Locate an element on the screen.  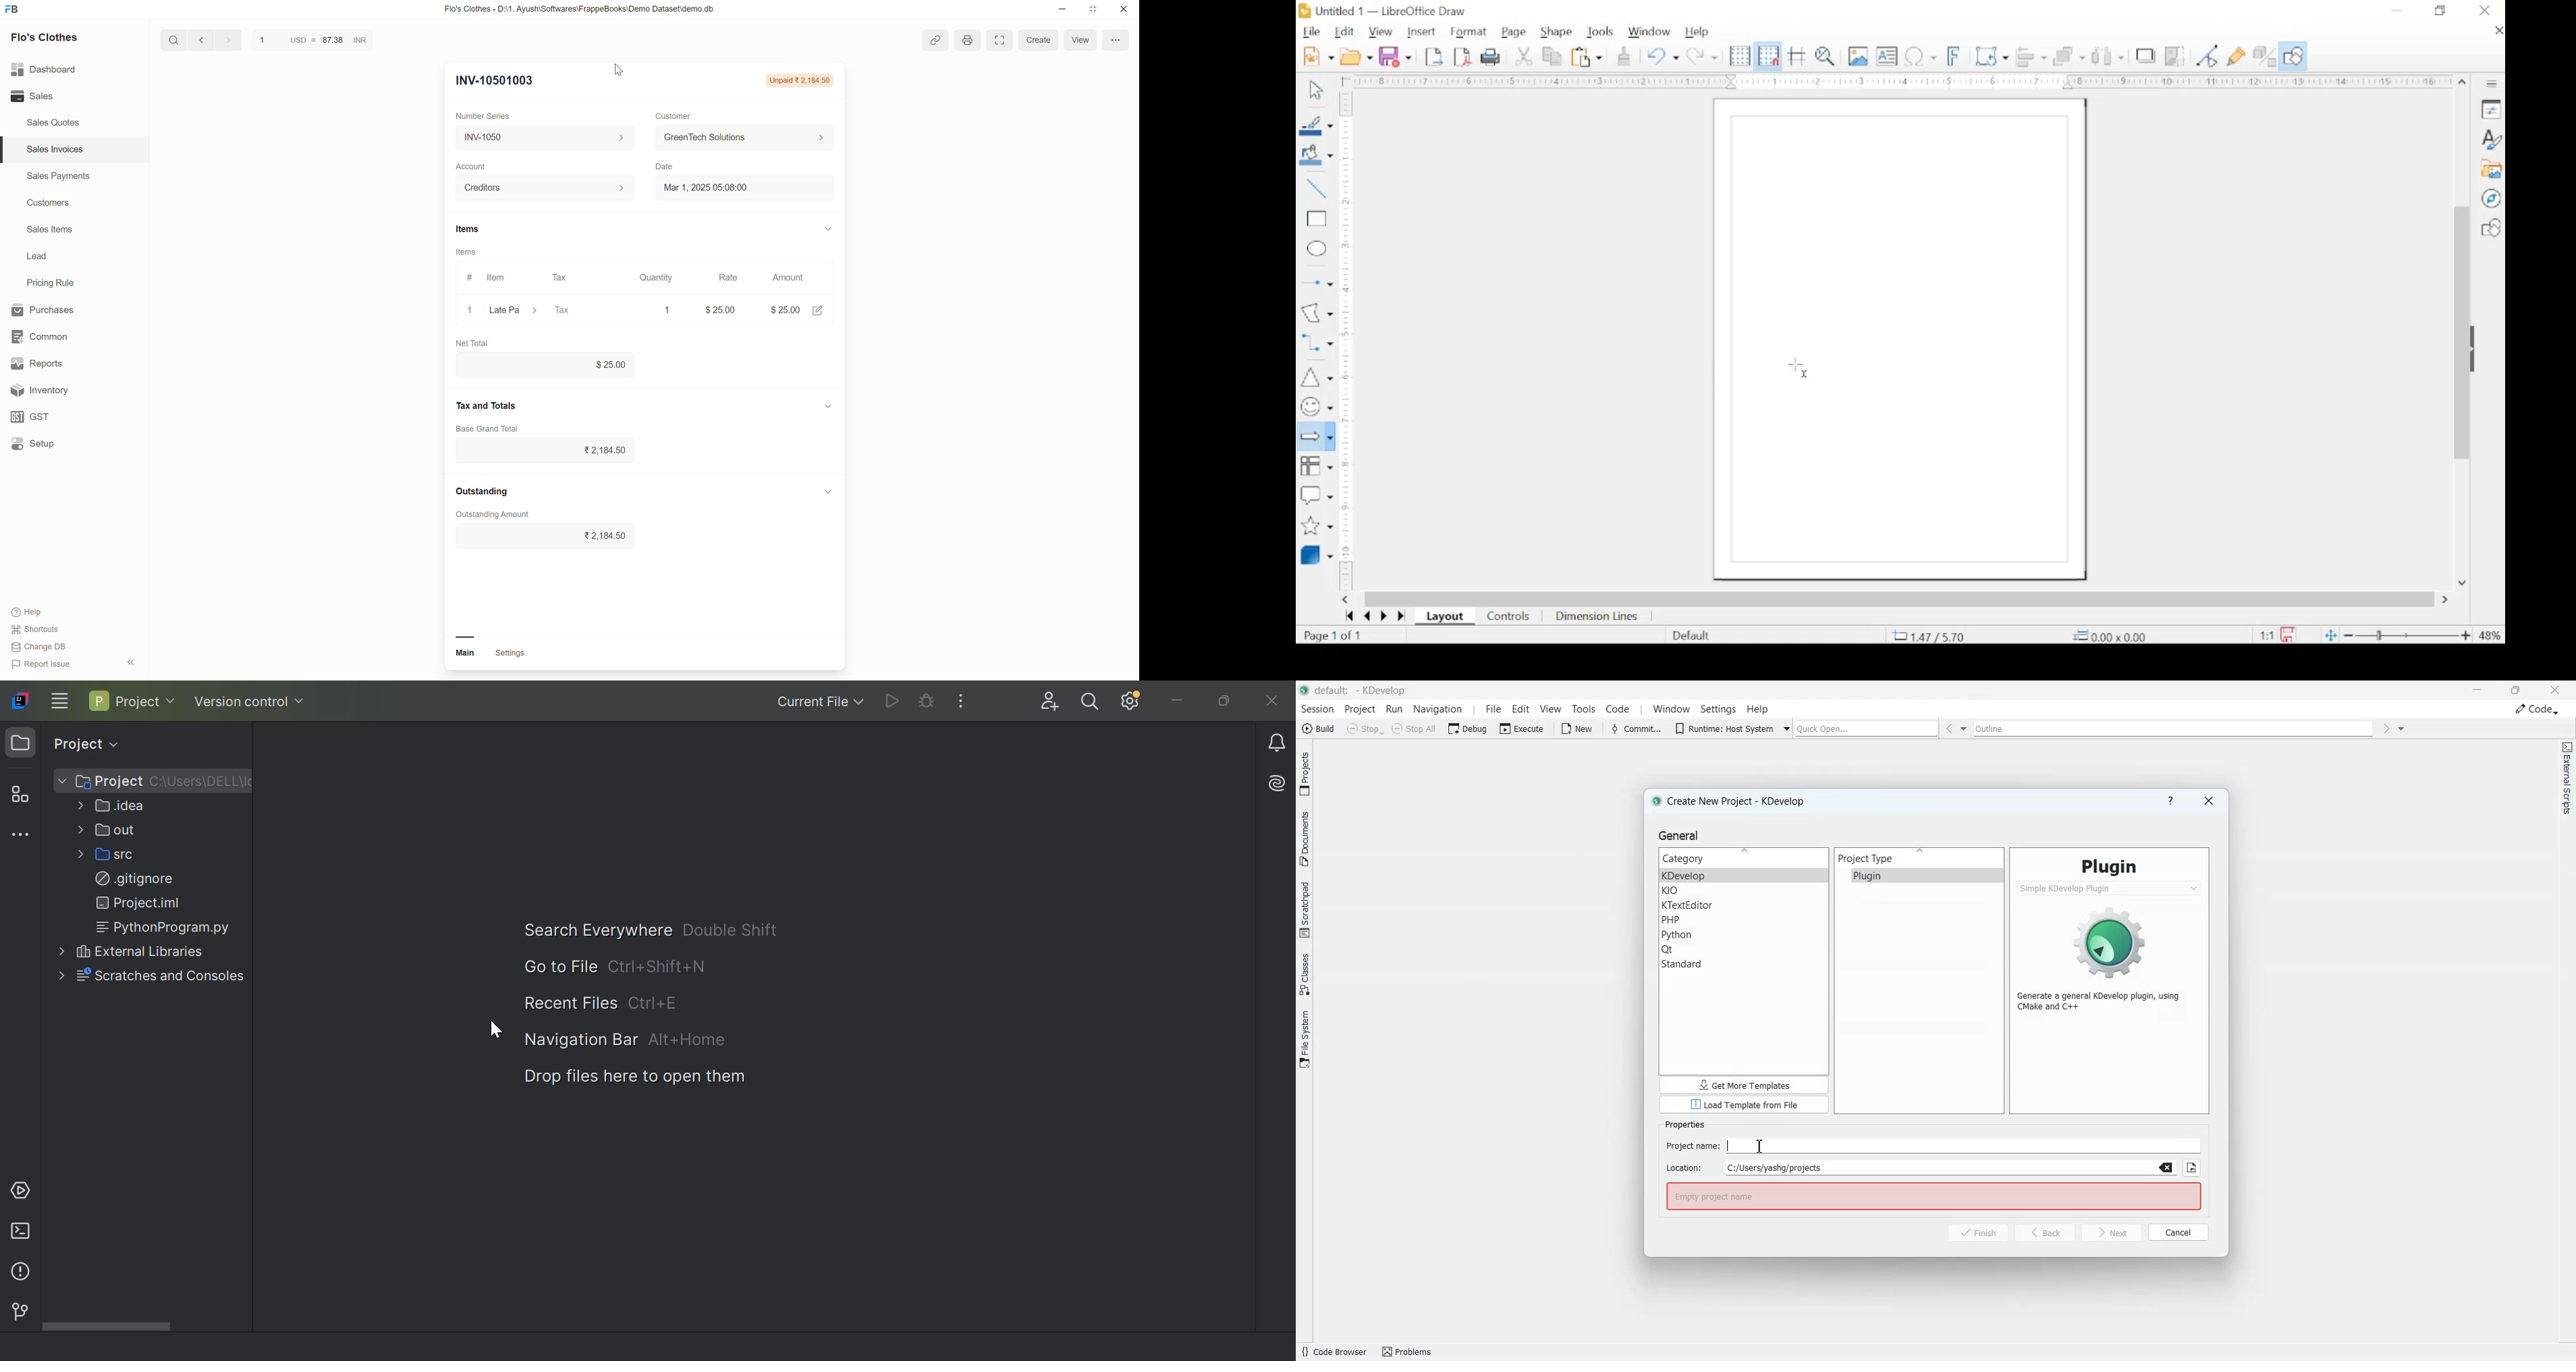
insert special characters is located at coordinates (1921, 56).